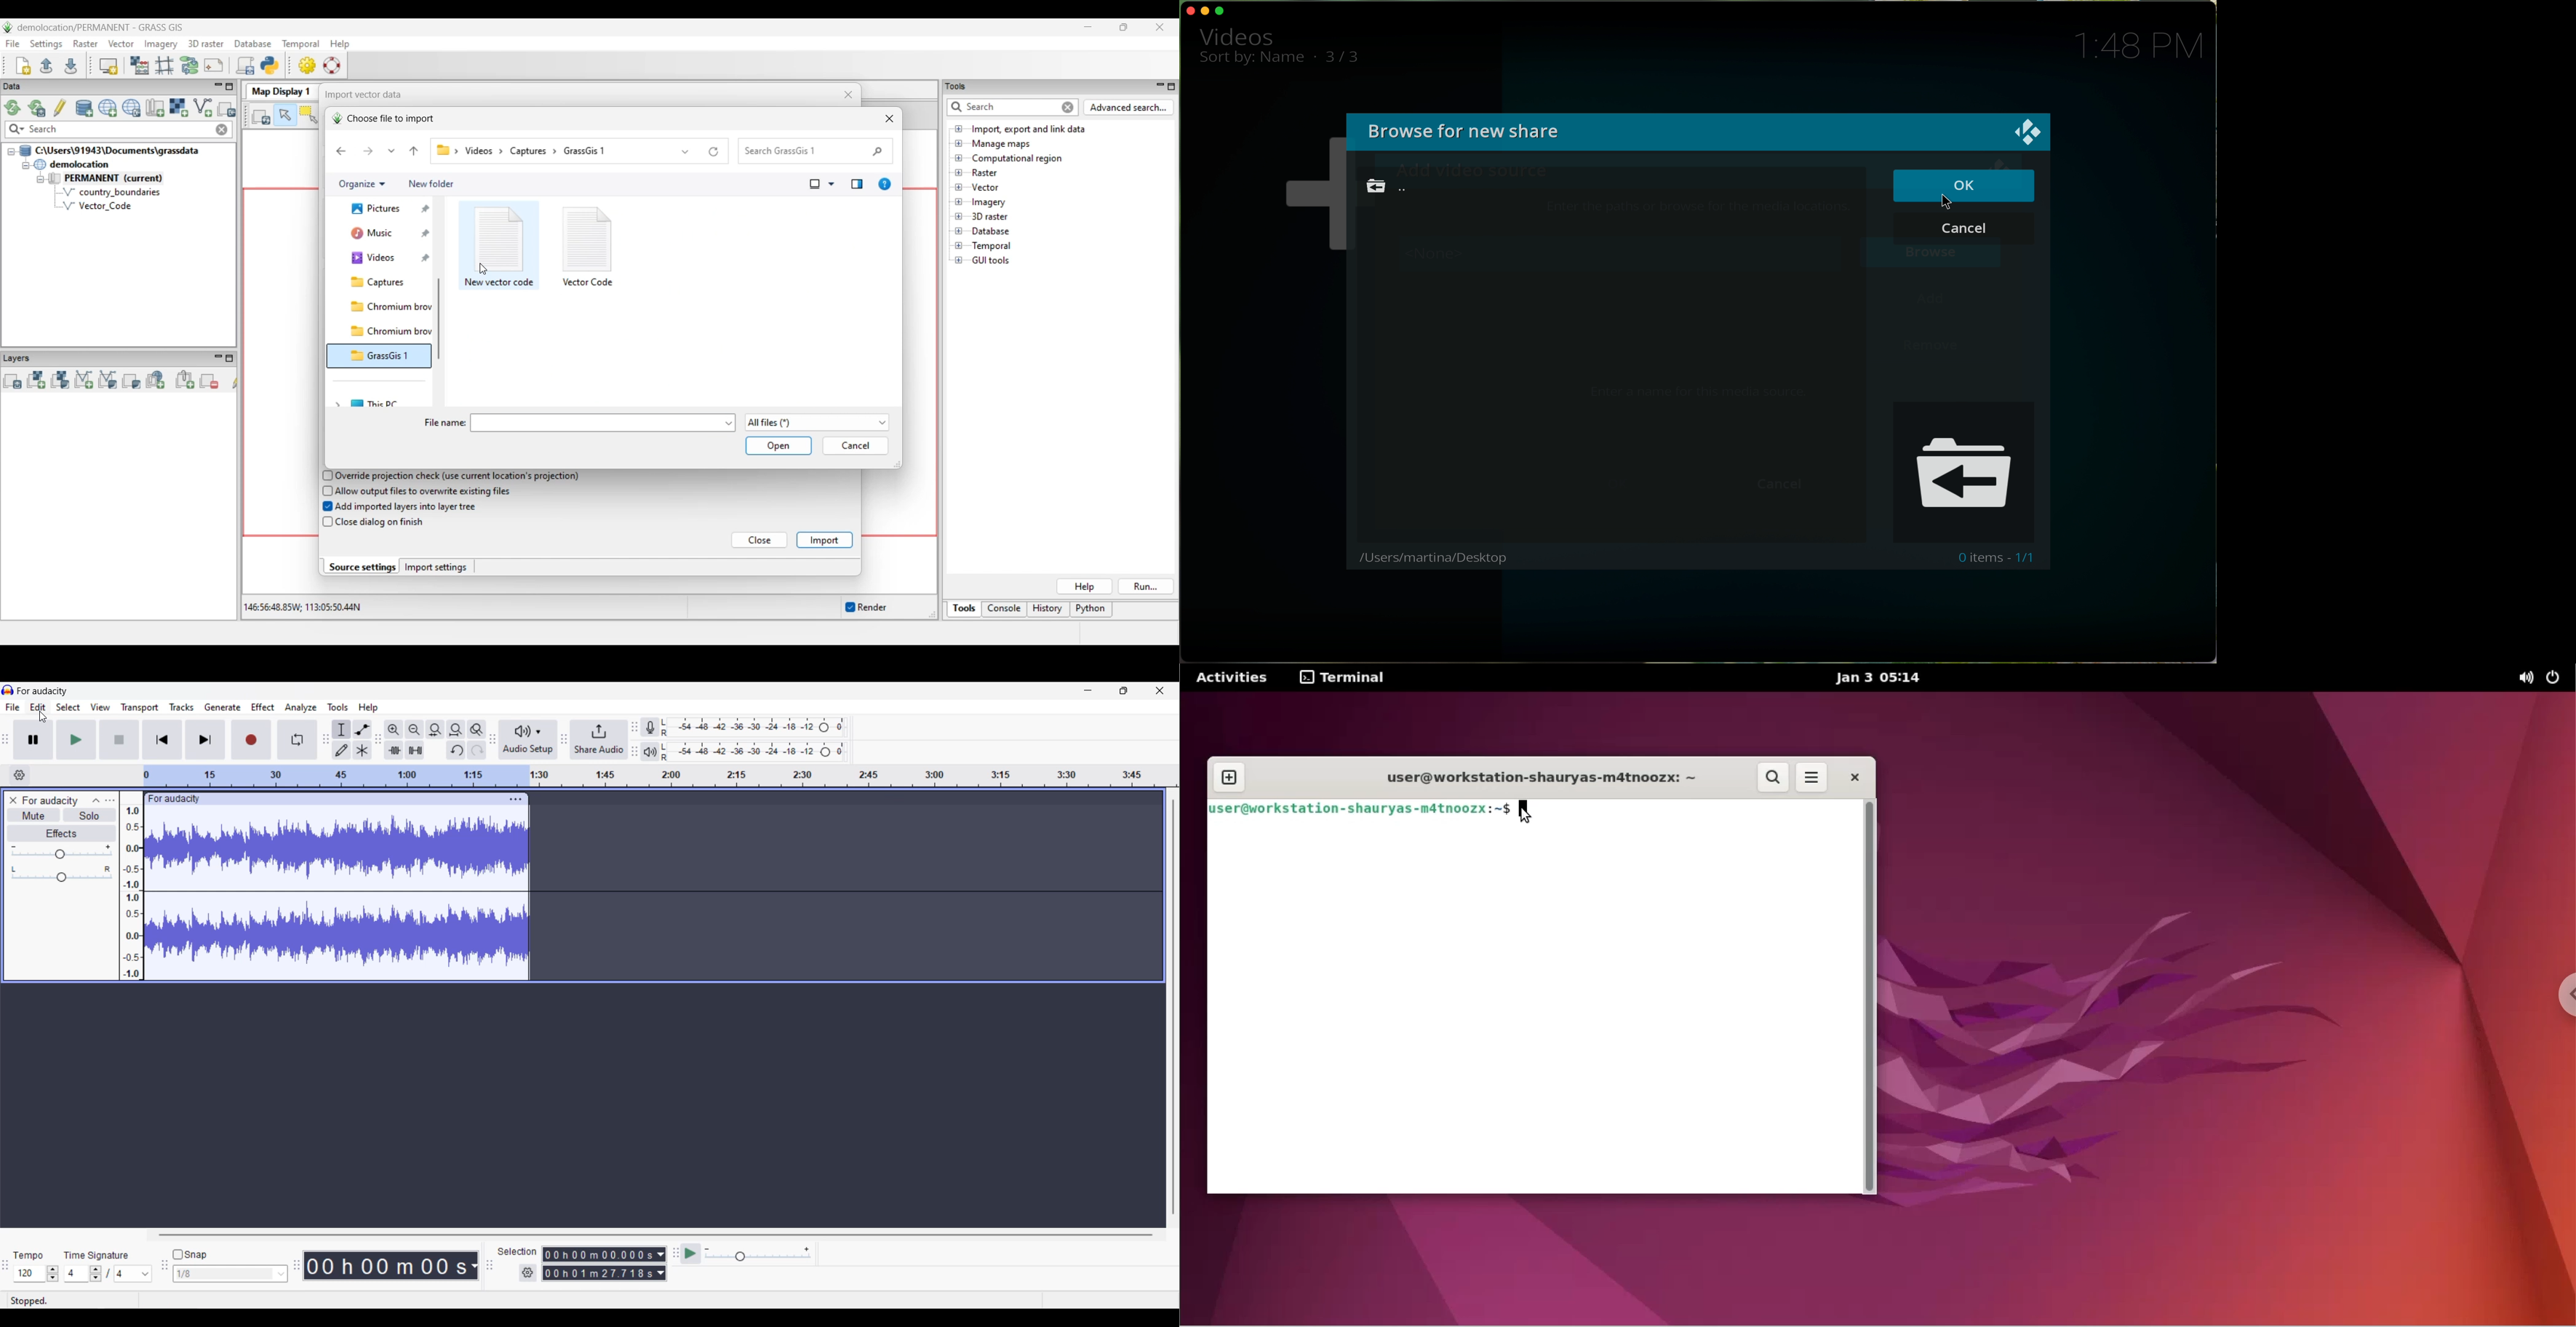  I want to click on Show in smaller tab, so click(1124, 691).